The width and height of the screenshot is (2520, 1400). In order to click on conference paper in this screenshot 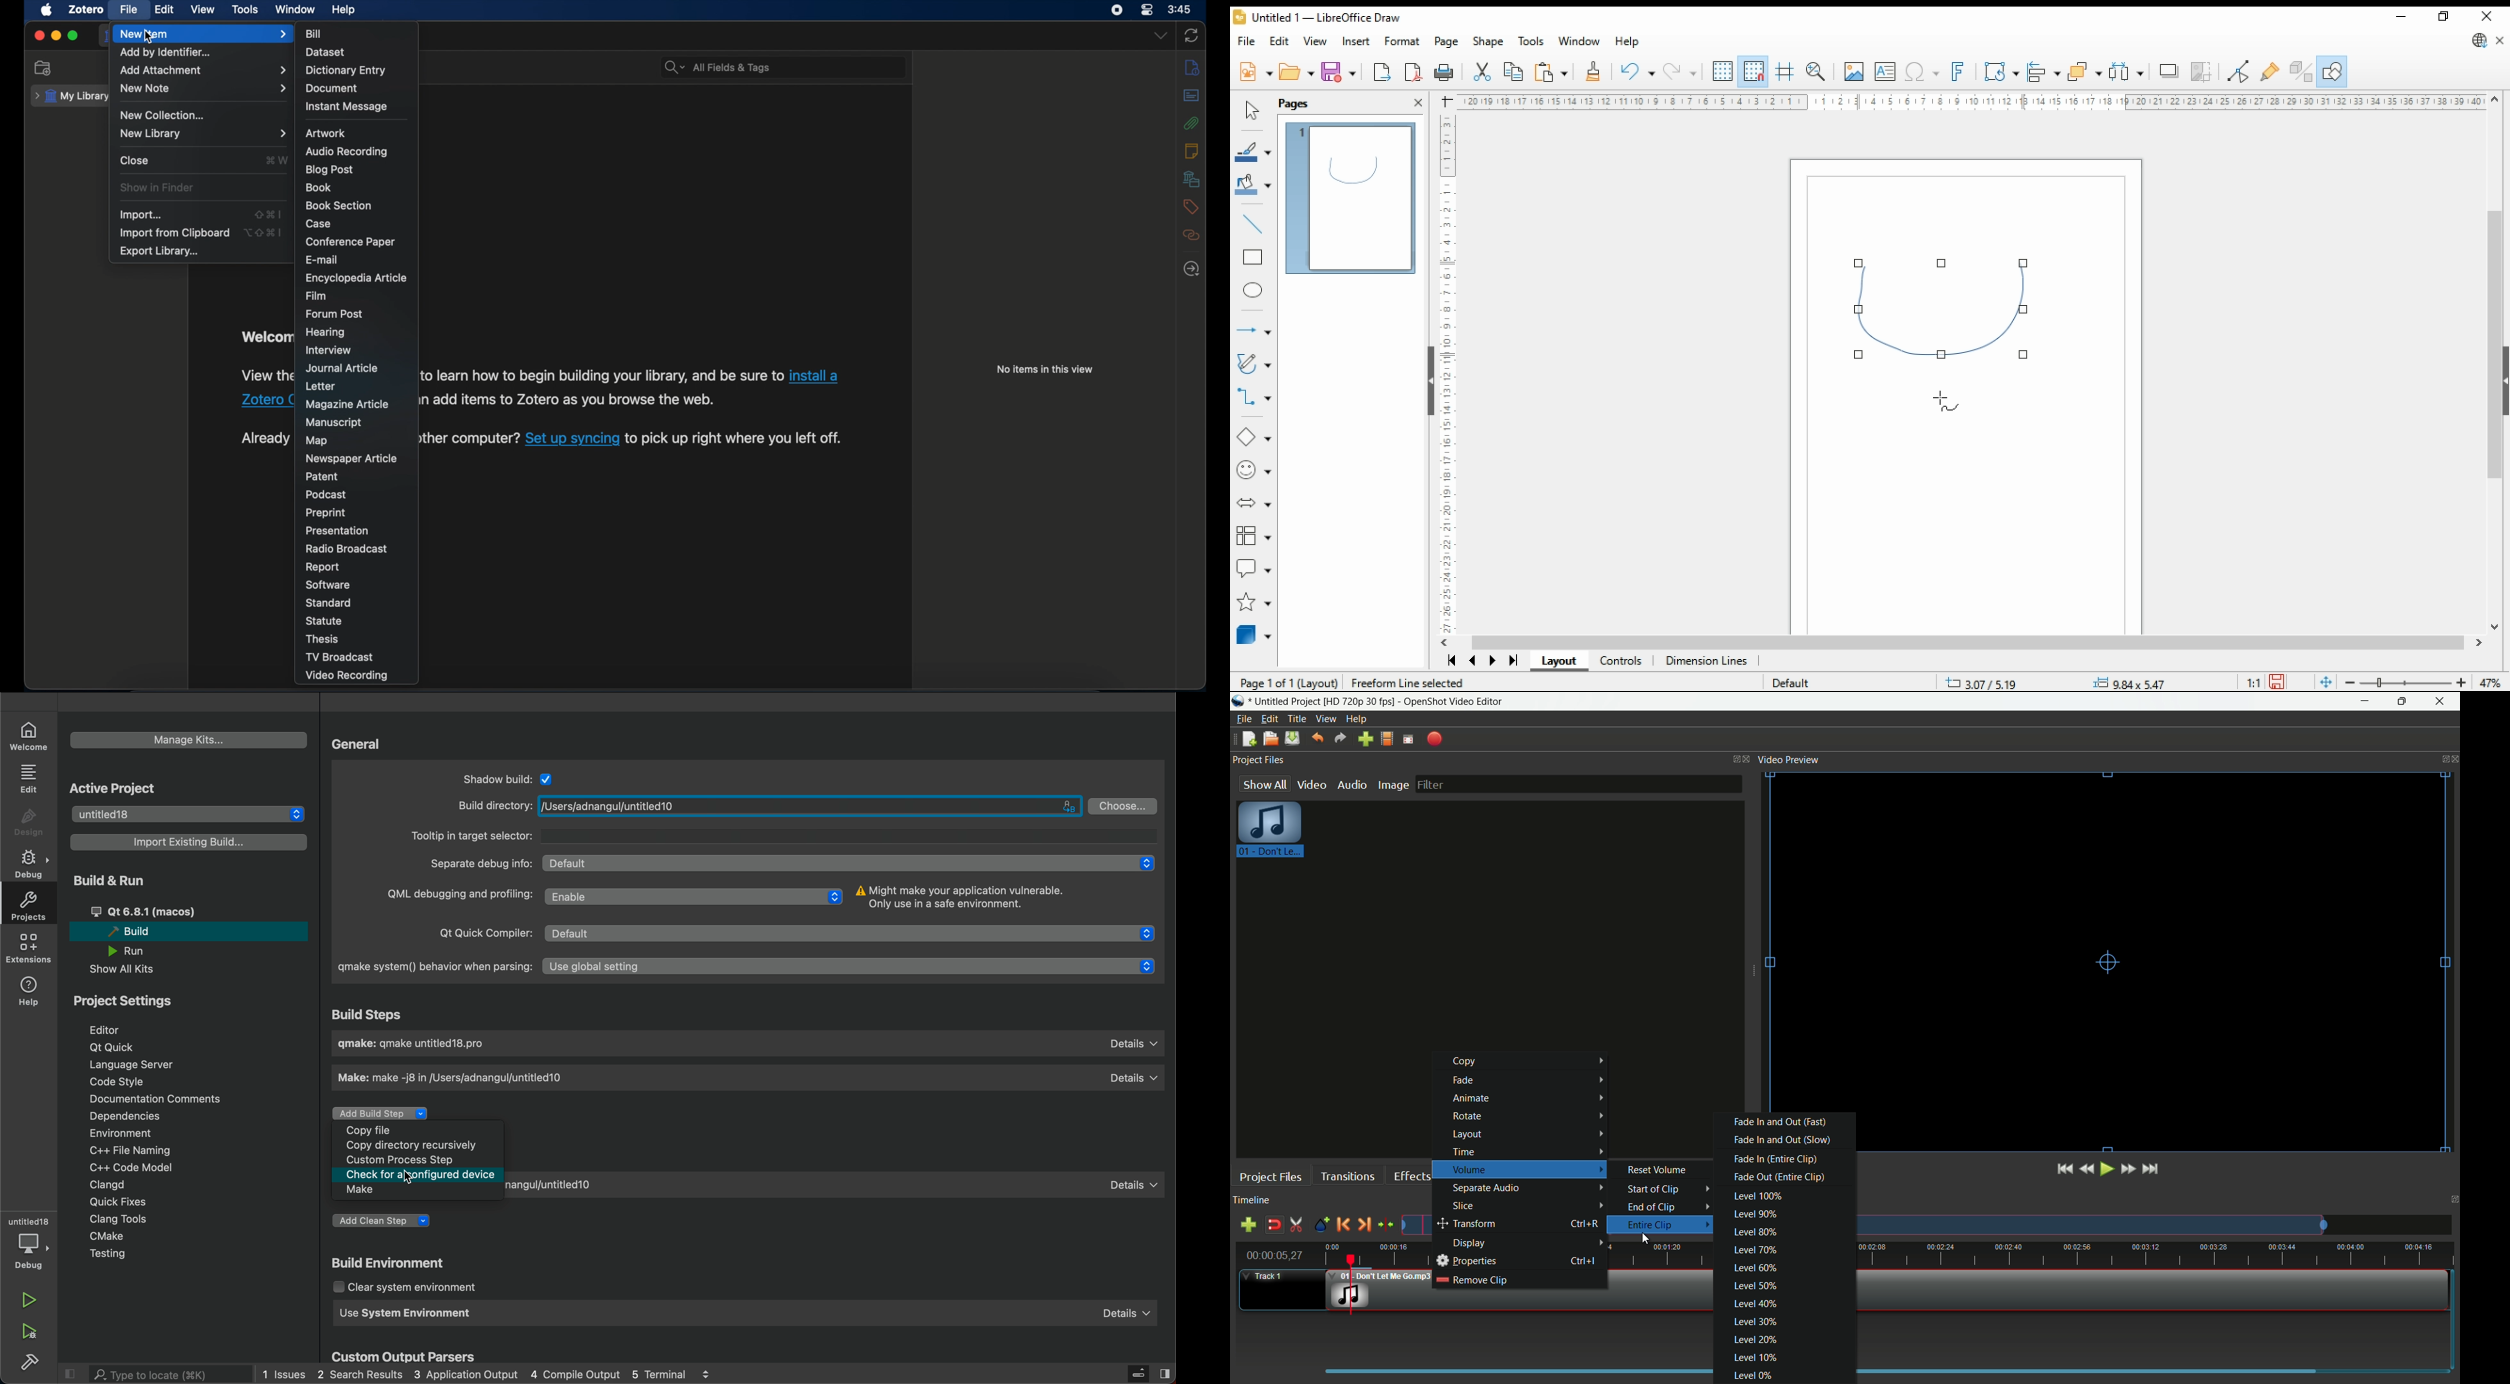, I will do `click(352, 242)`.